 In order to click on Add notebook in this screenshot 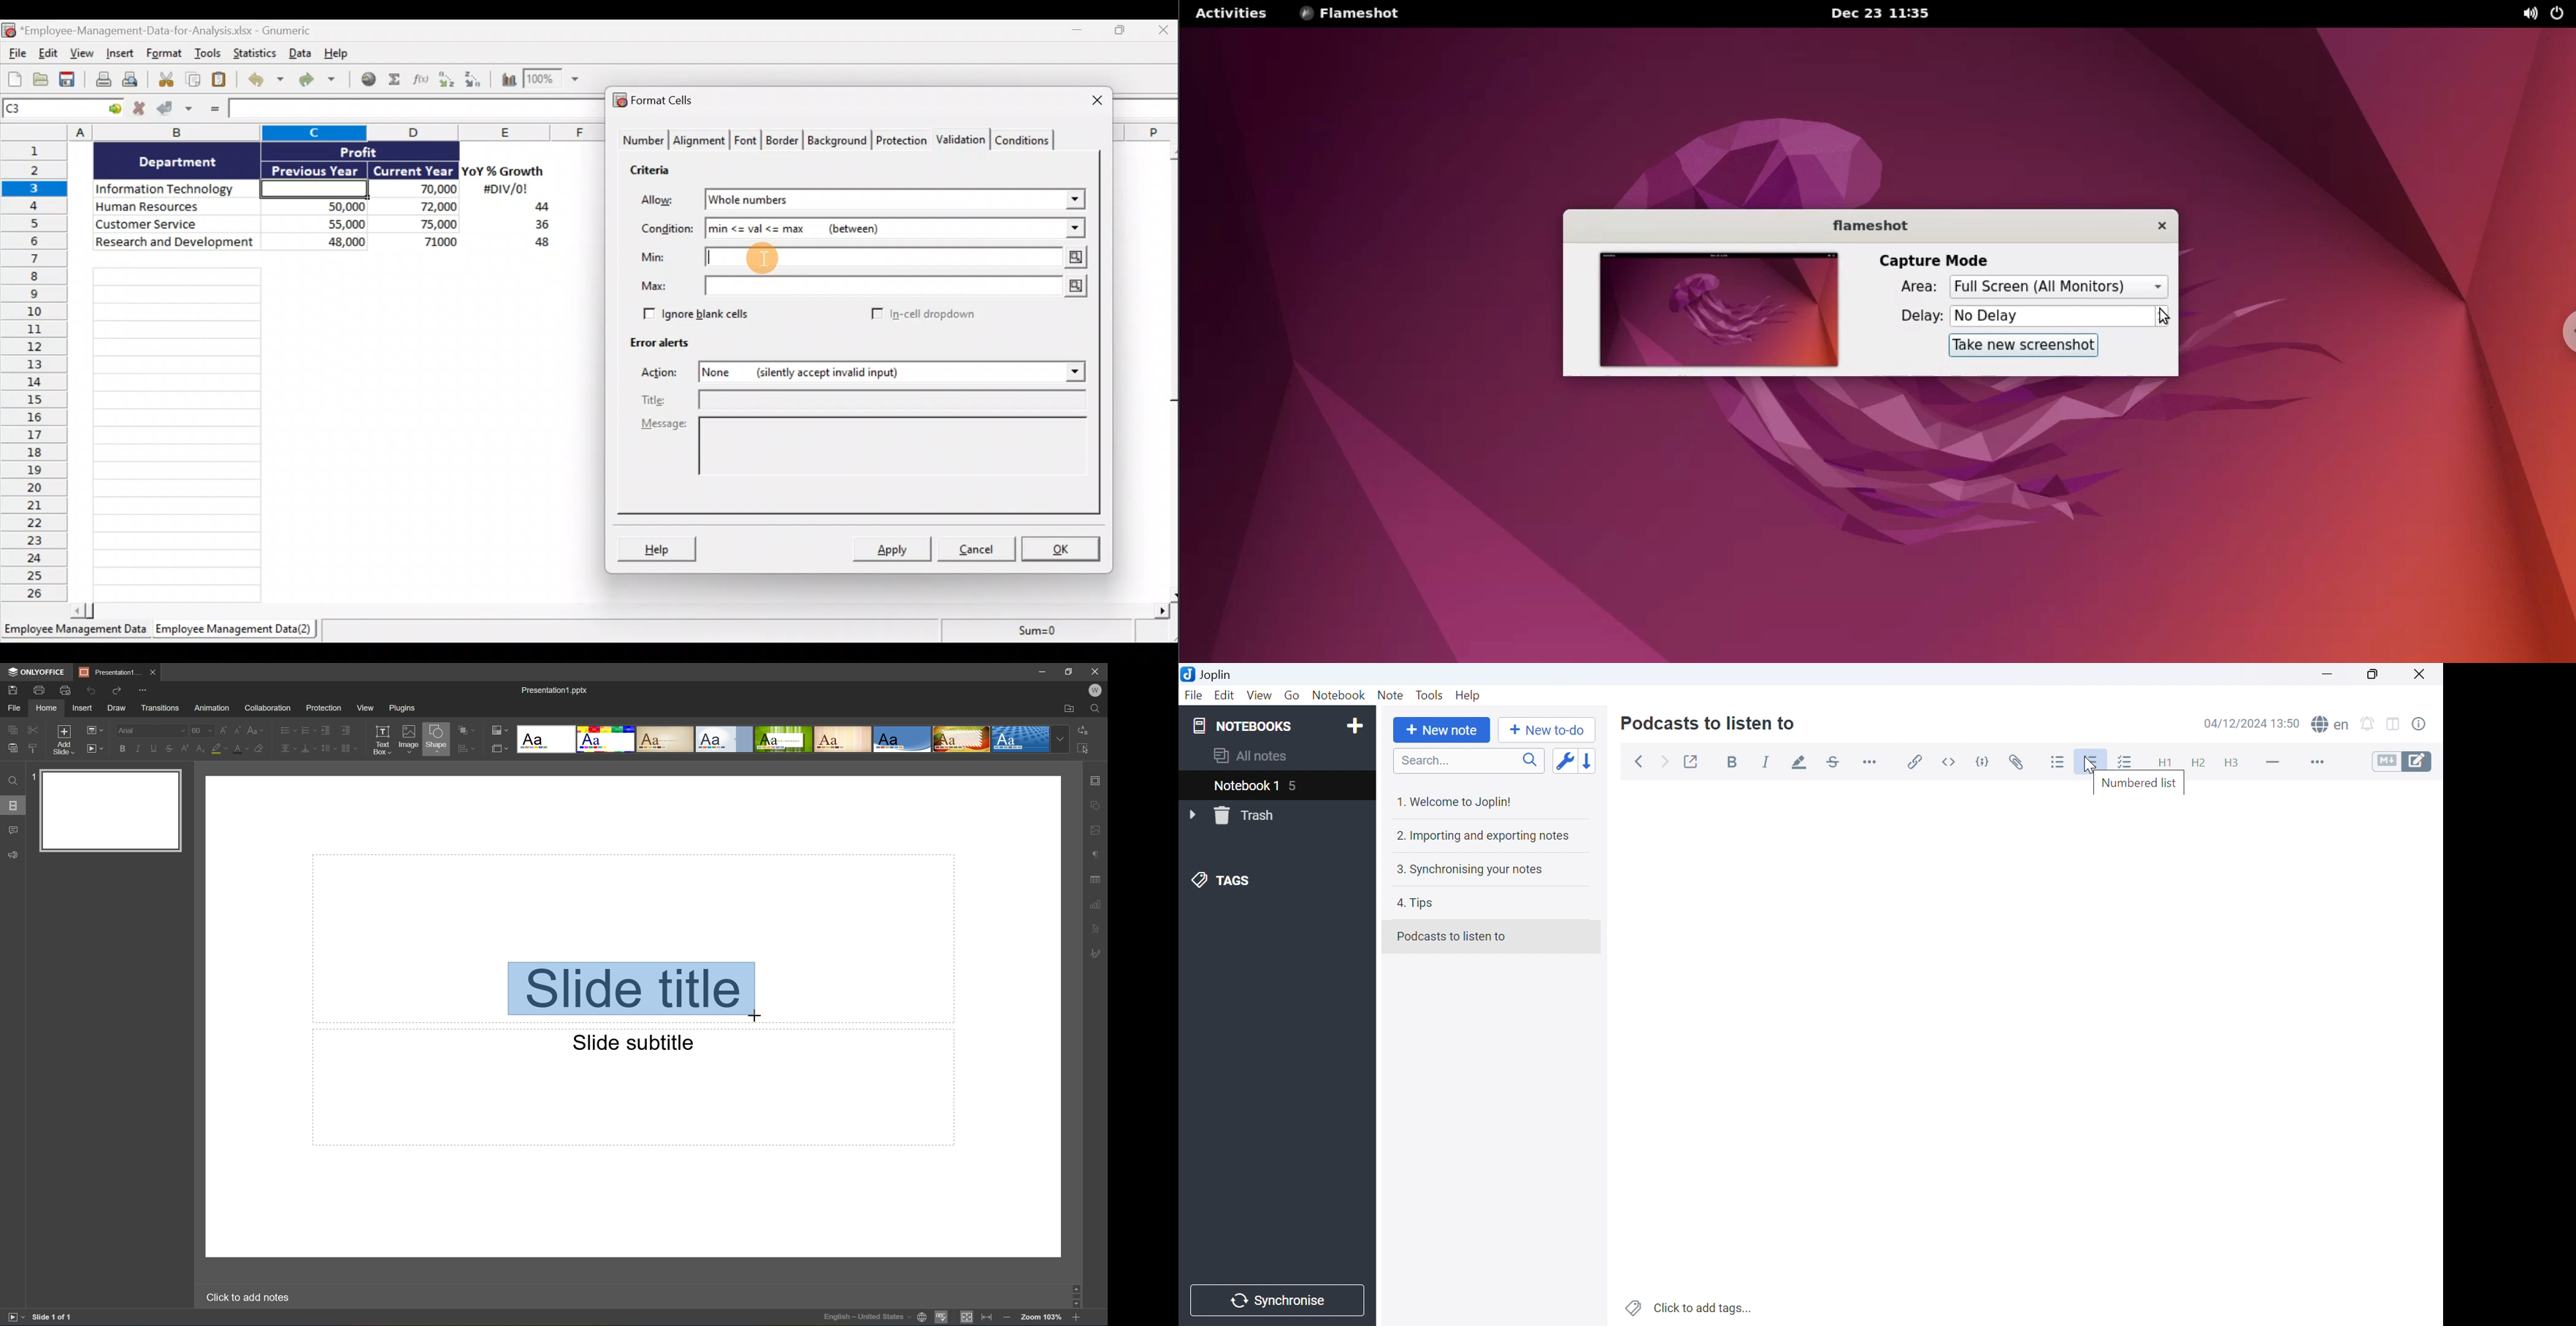, I will do `click(1354, 728)`.